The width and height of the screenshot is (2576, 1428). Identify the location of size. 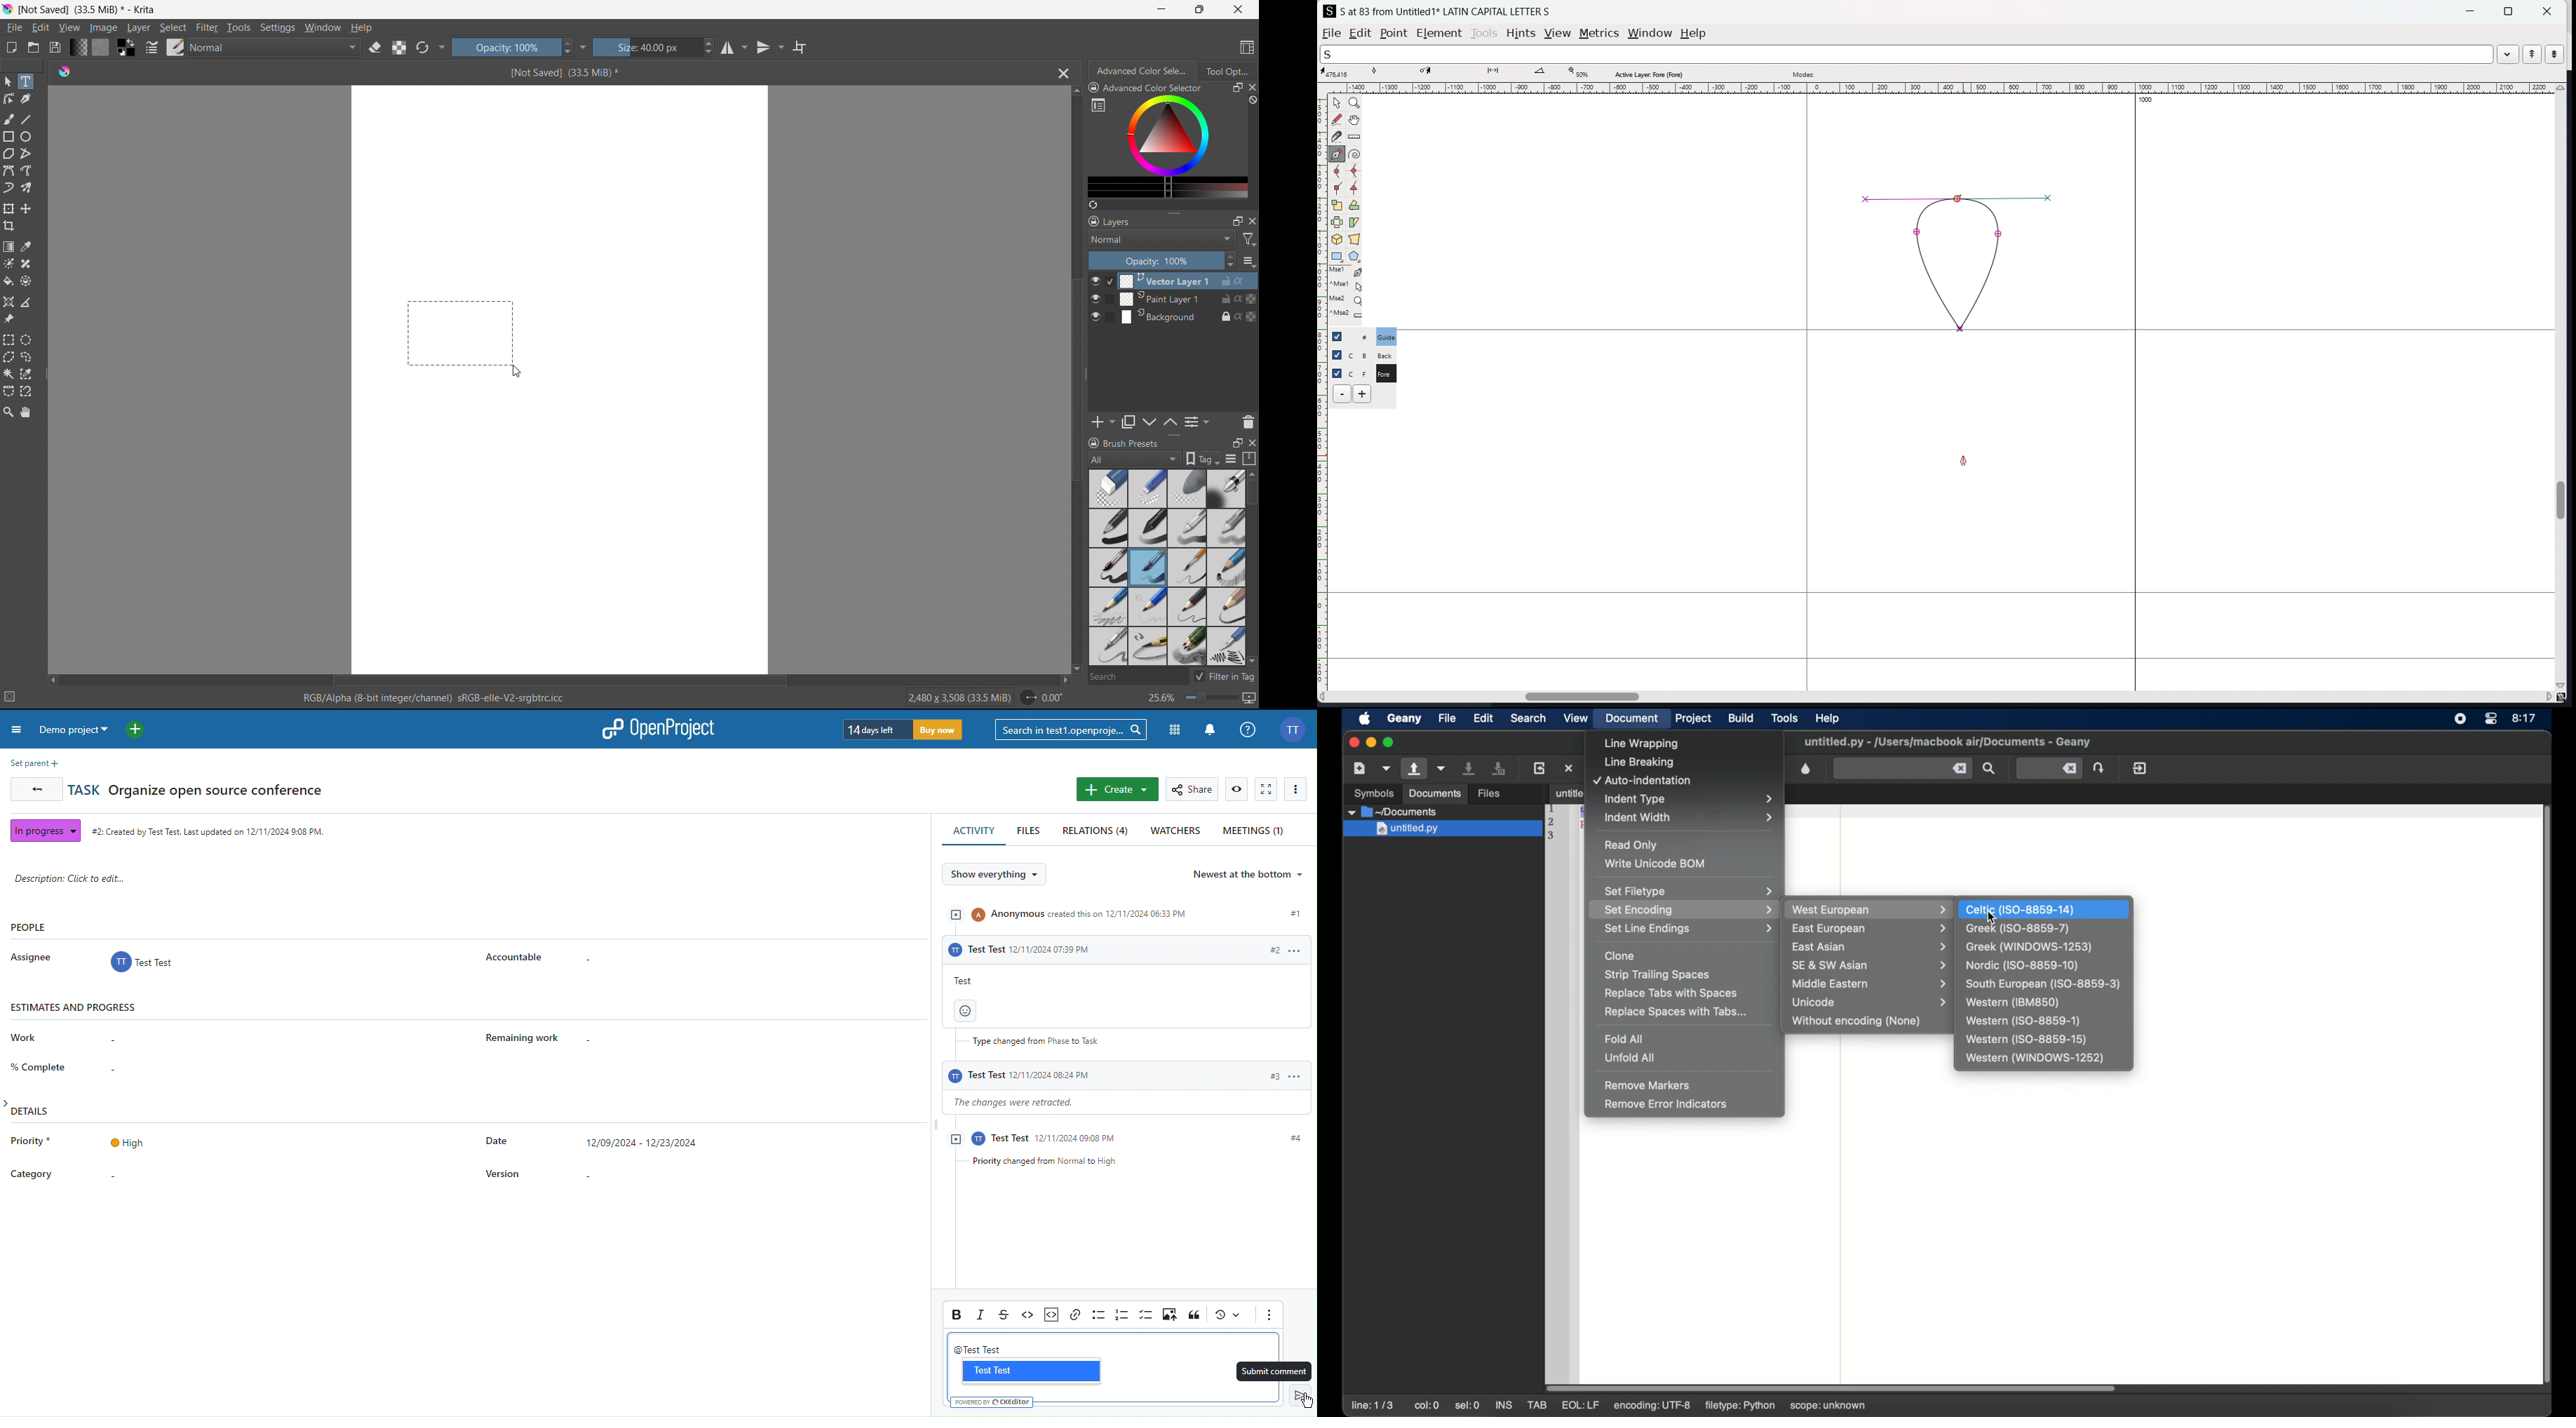
(654, 47).